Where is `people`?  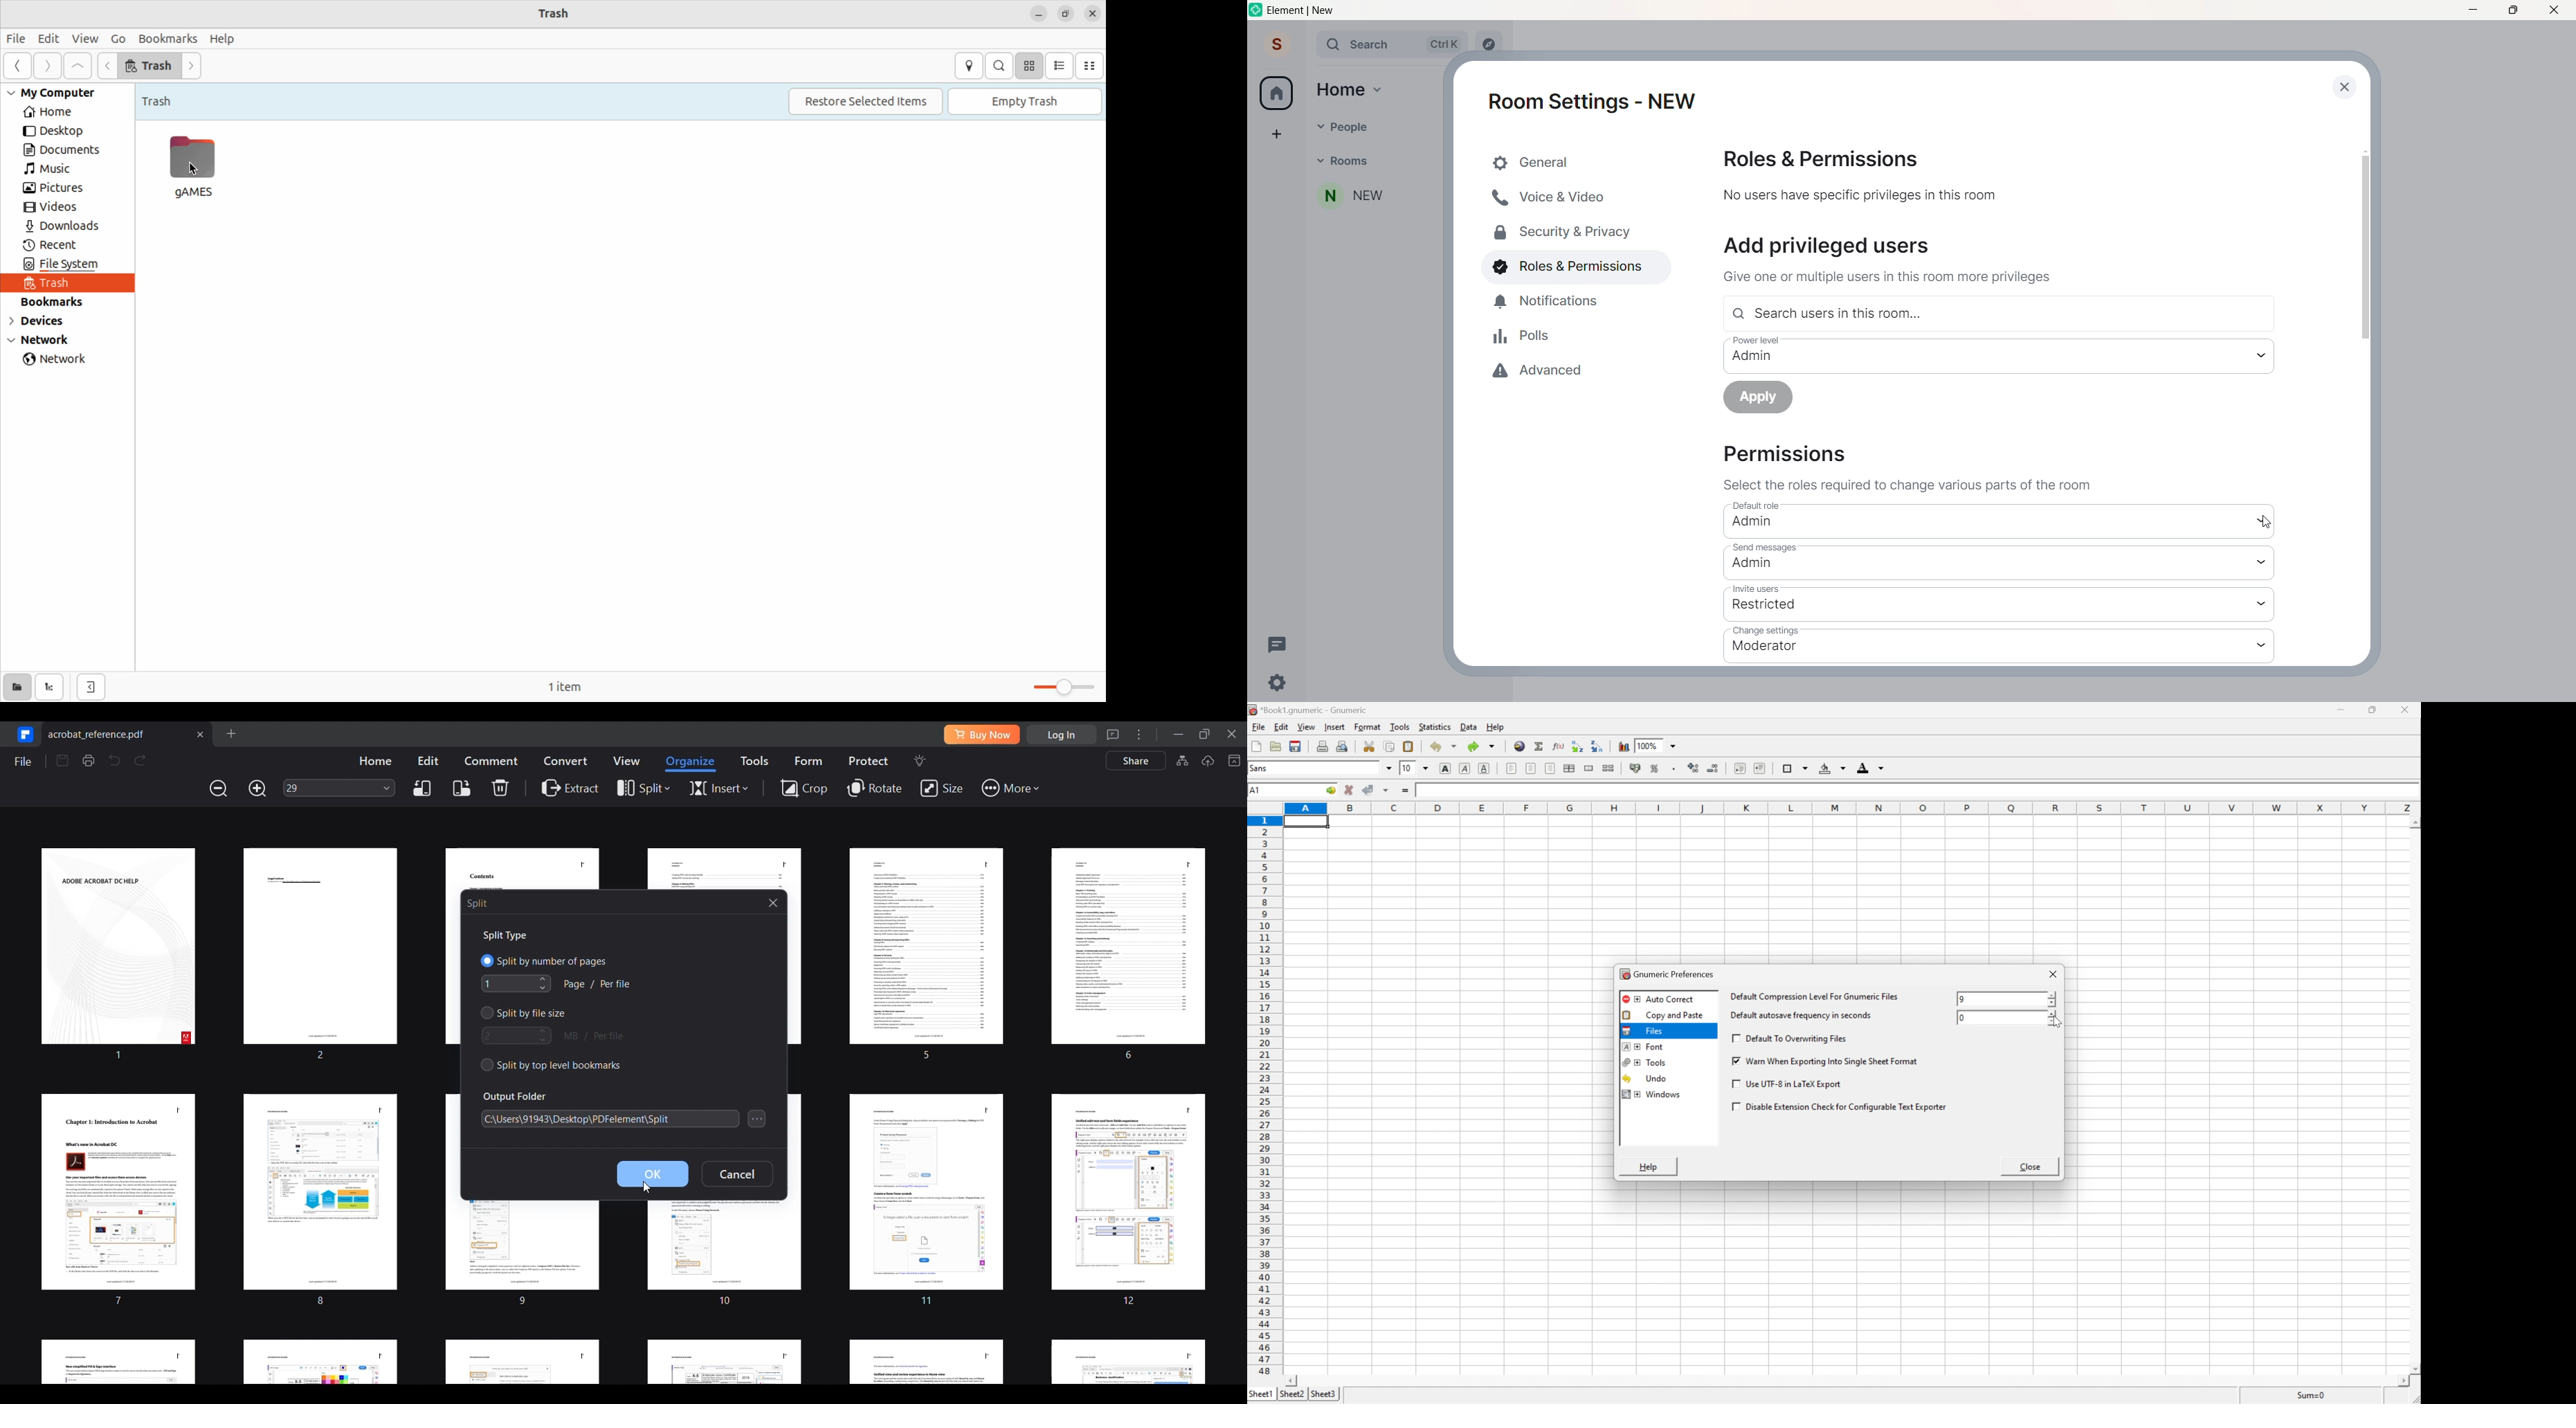
people is located at coordinates (1340, 127).